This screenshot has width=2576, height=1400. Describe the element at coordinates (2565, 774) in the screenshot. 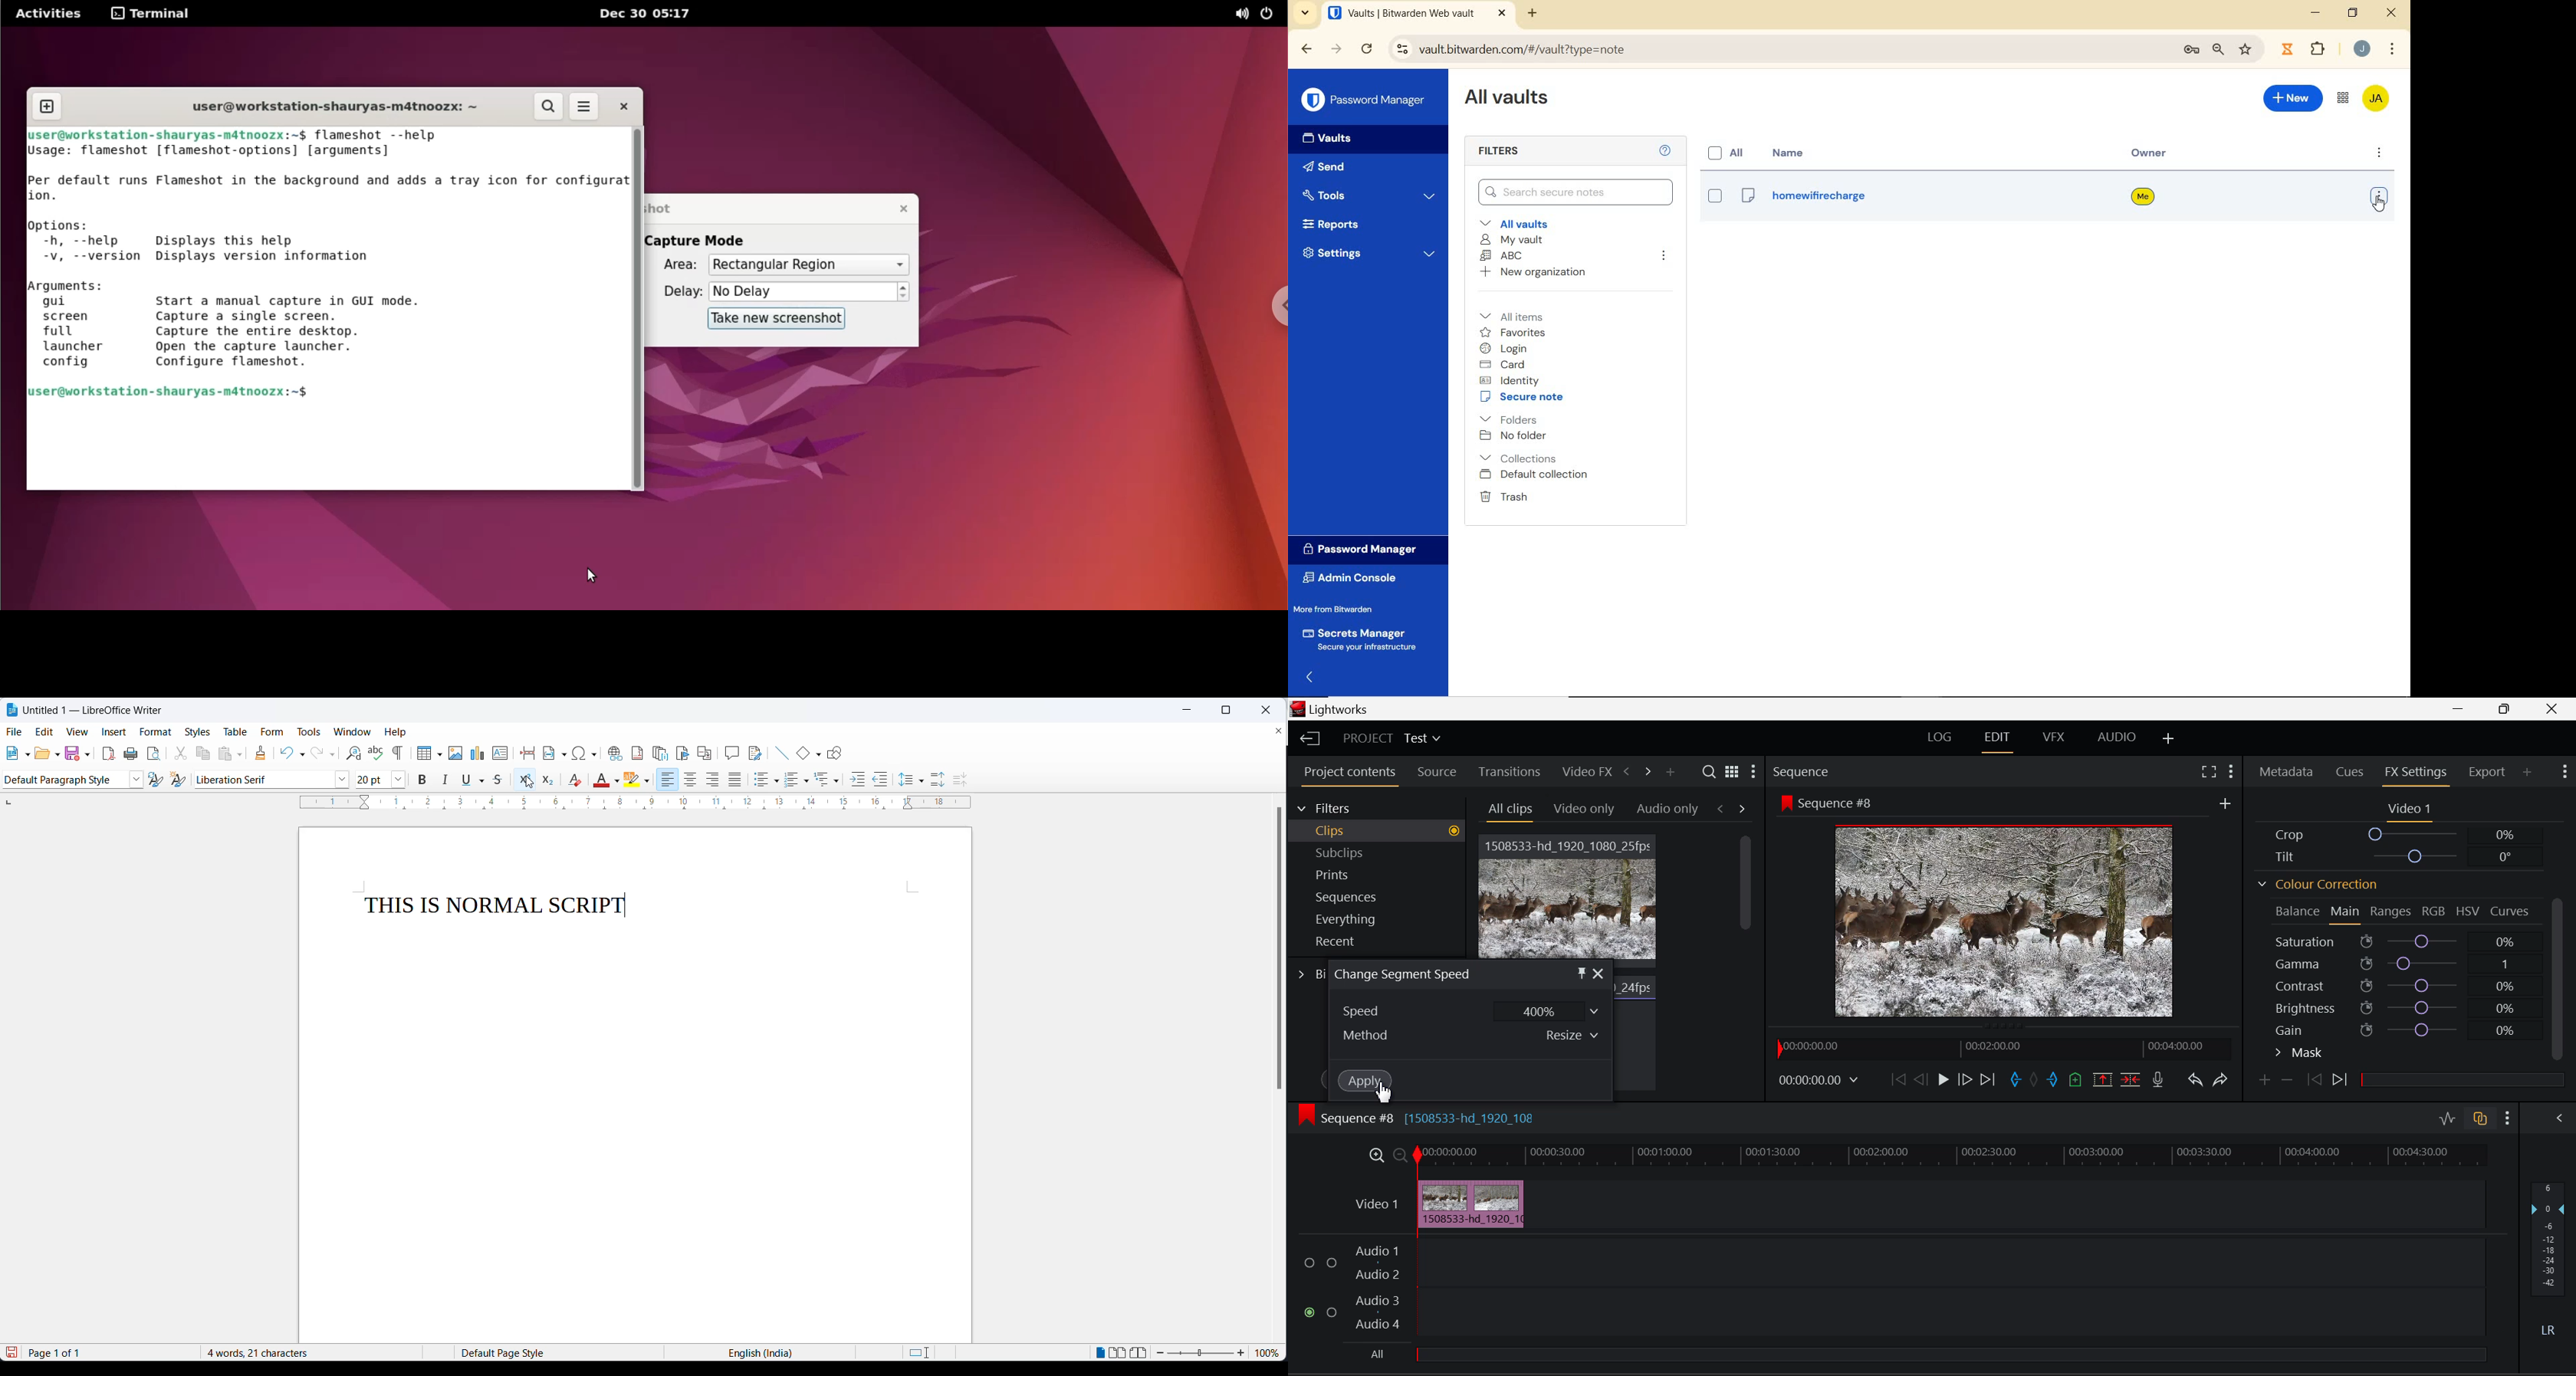

I see `Show Settings` at that location.